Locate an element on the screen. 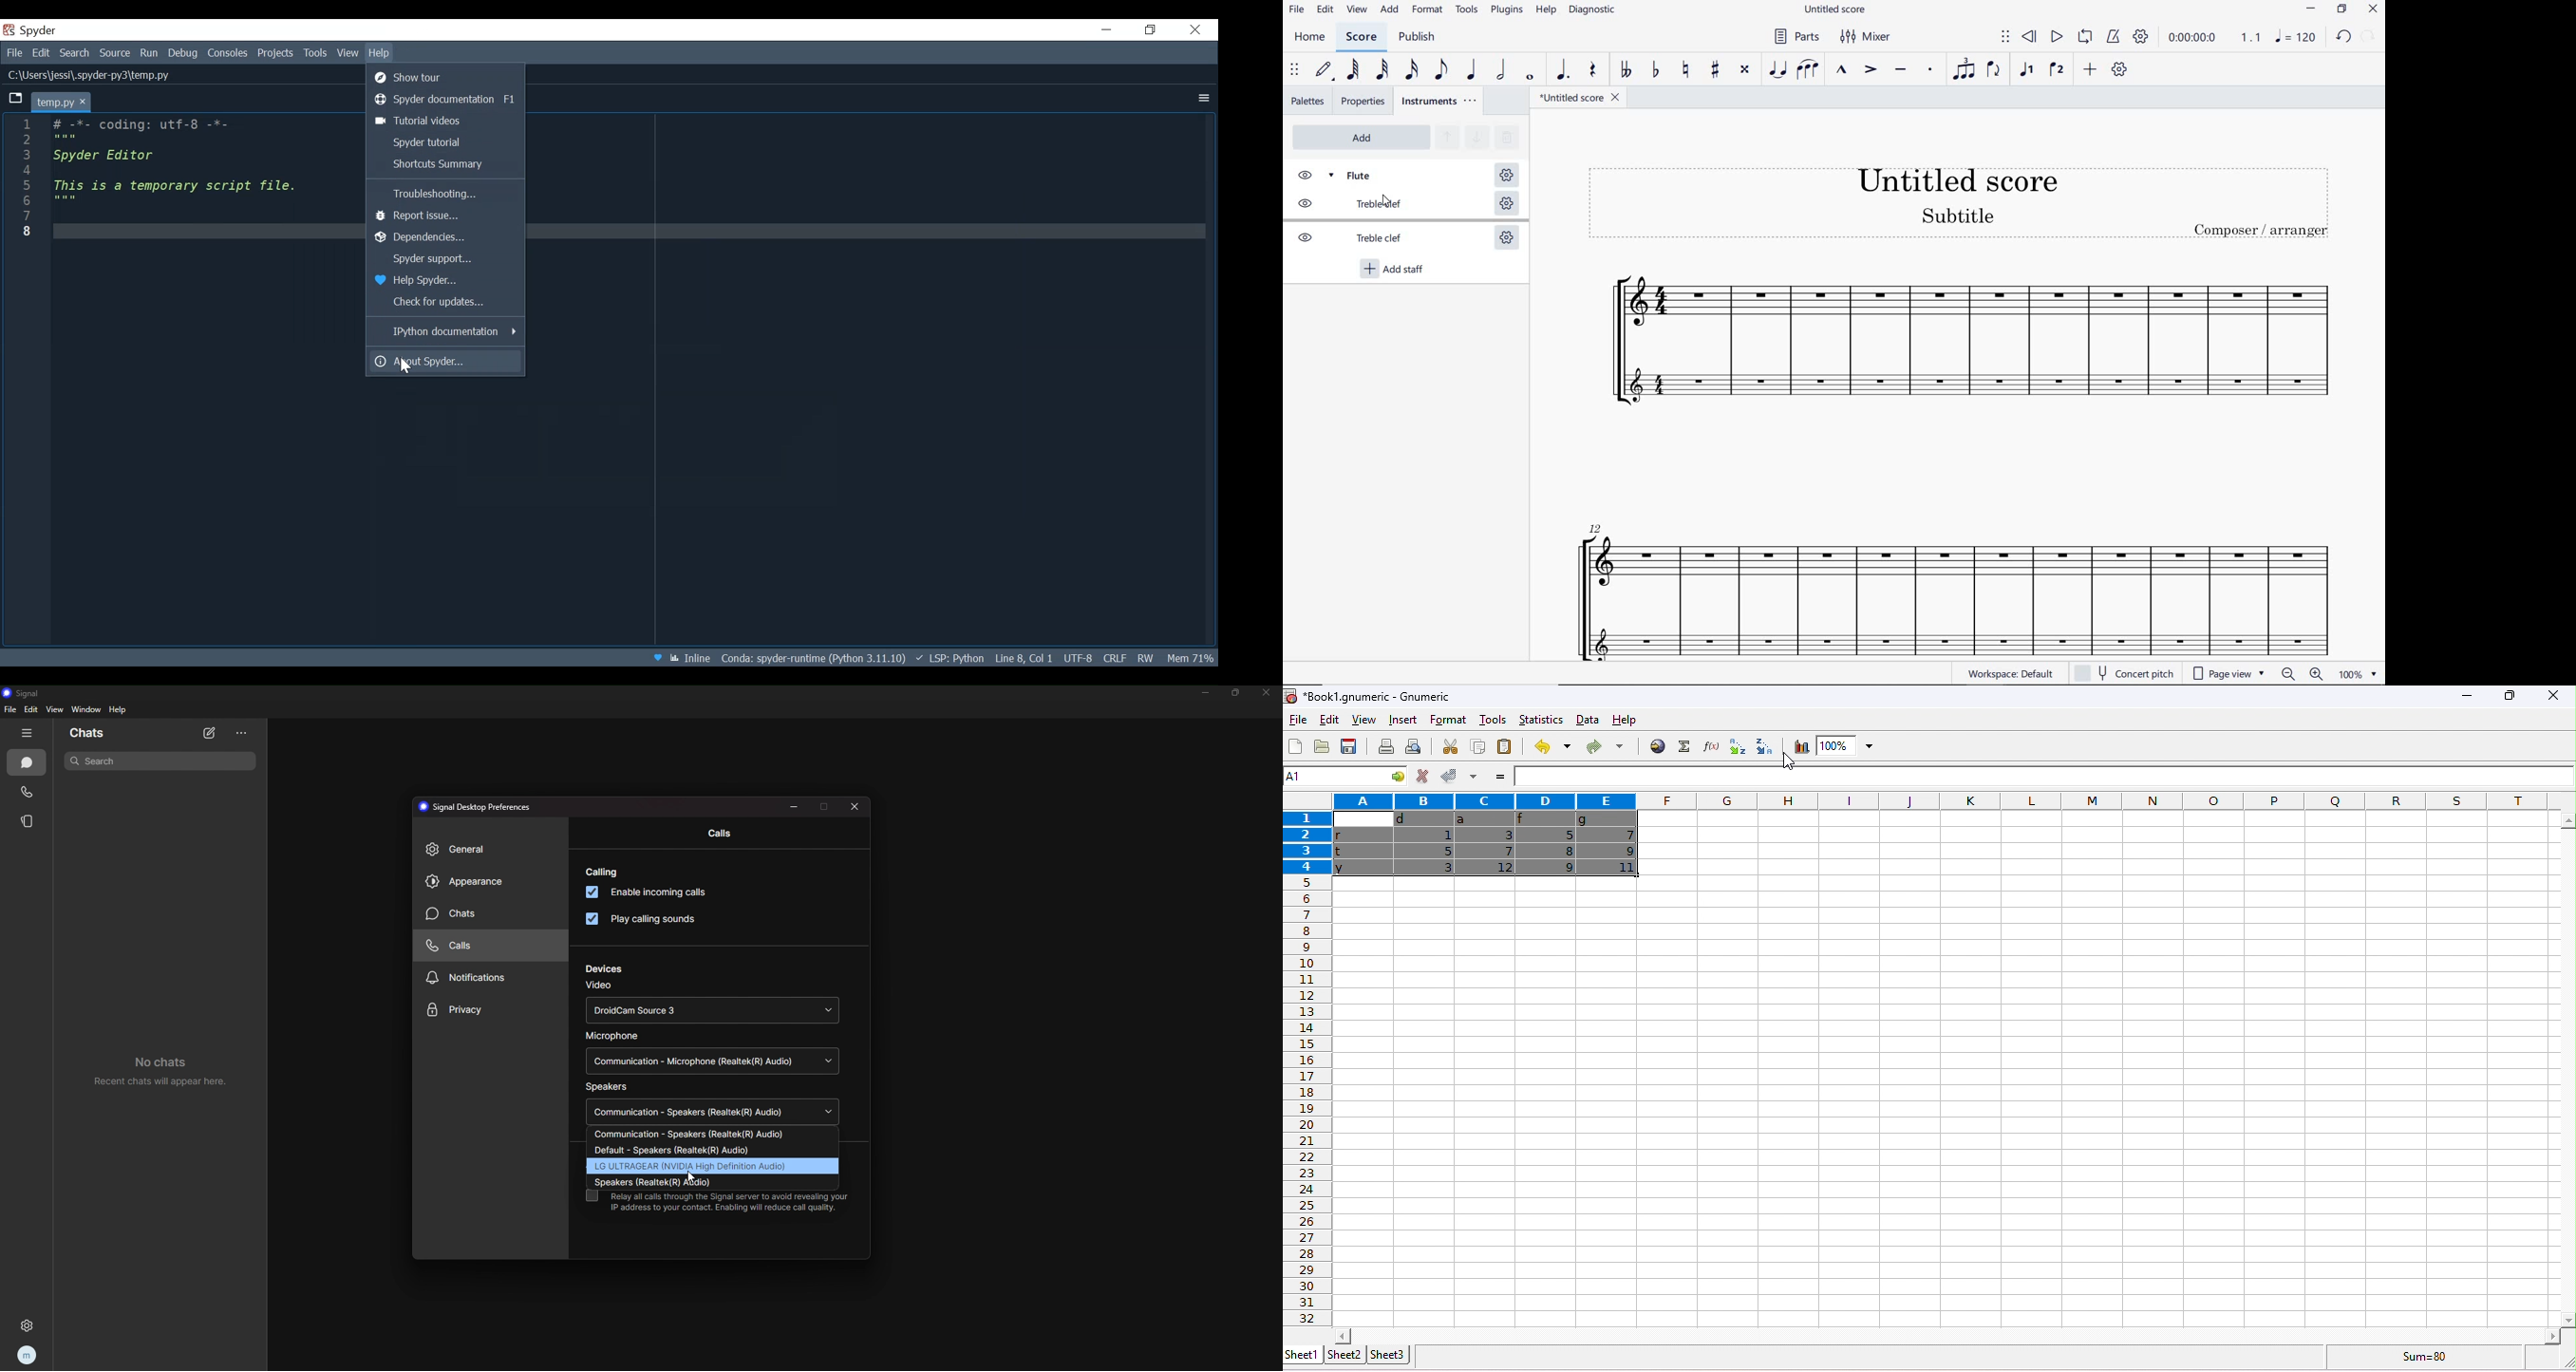 The height and width of the screenshot is (1372, 2576). privacy is located at coordinates (488, 1011).